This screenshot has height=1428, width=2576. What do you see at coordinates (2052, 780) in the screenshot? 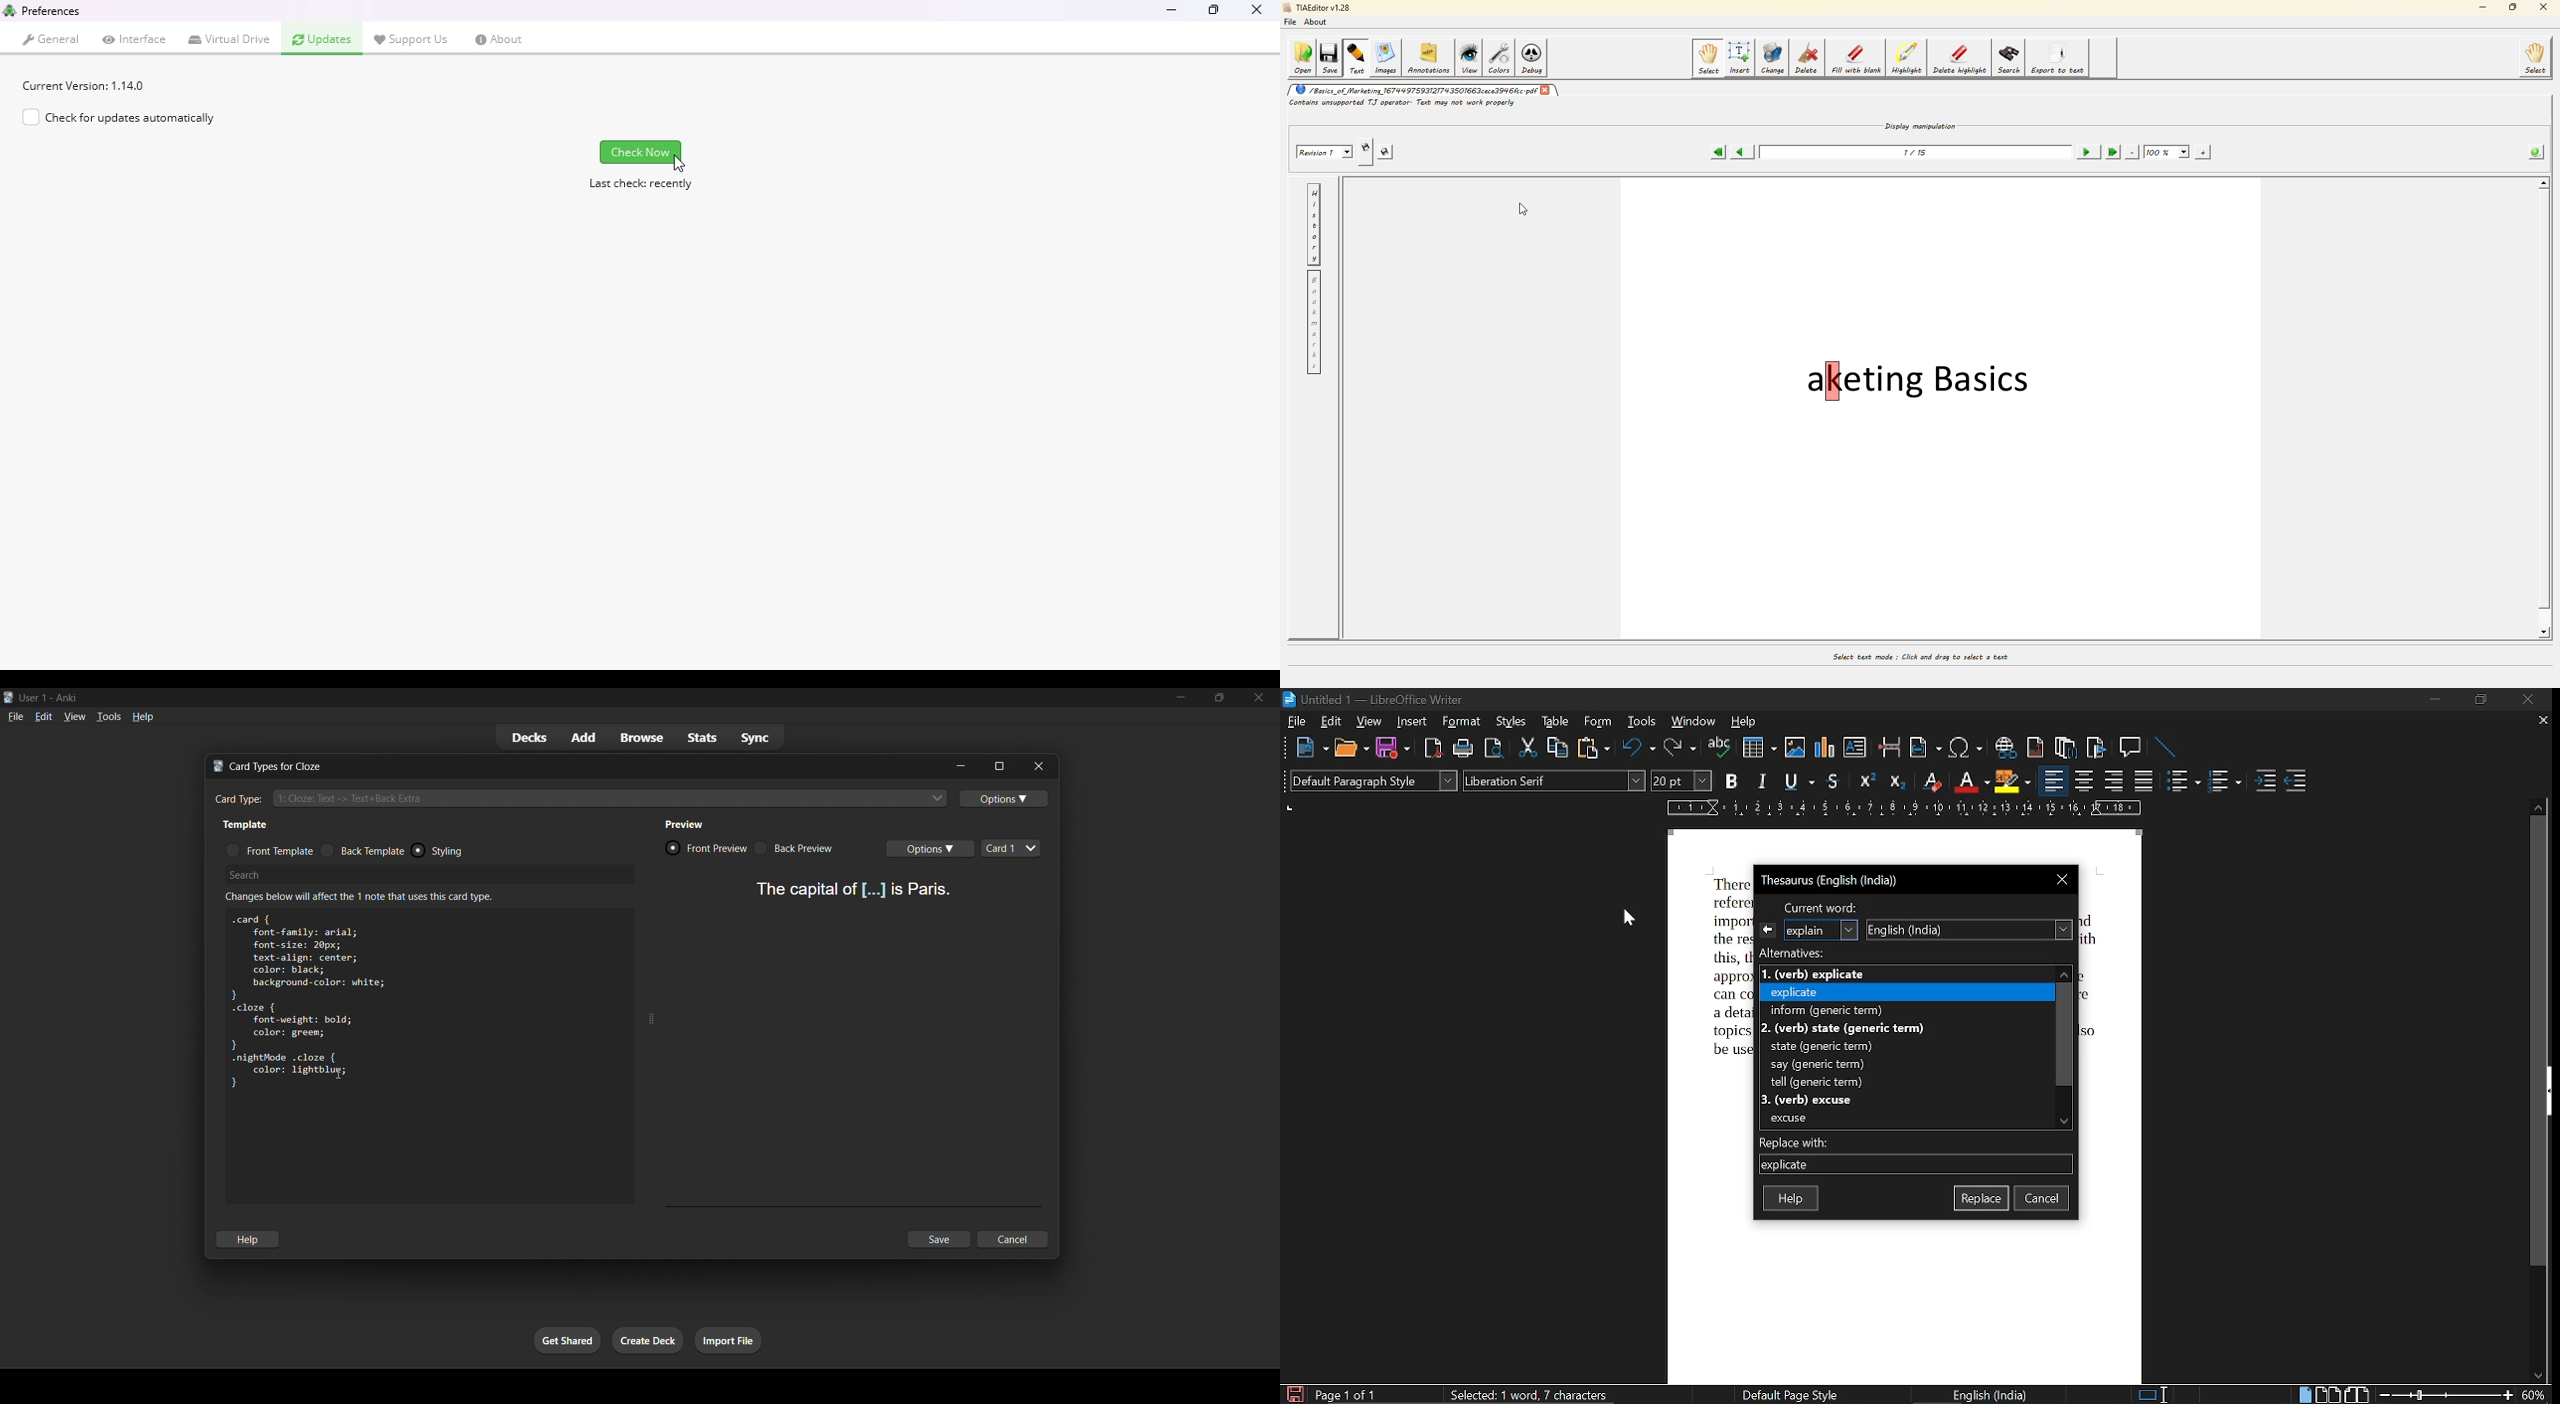
I see `align left` at bounding box center [2052, 780].